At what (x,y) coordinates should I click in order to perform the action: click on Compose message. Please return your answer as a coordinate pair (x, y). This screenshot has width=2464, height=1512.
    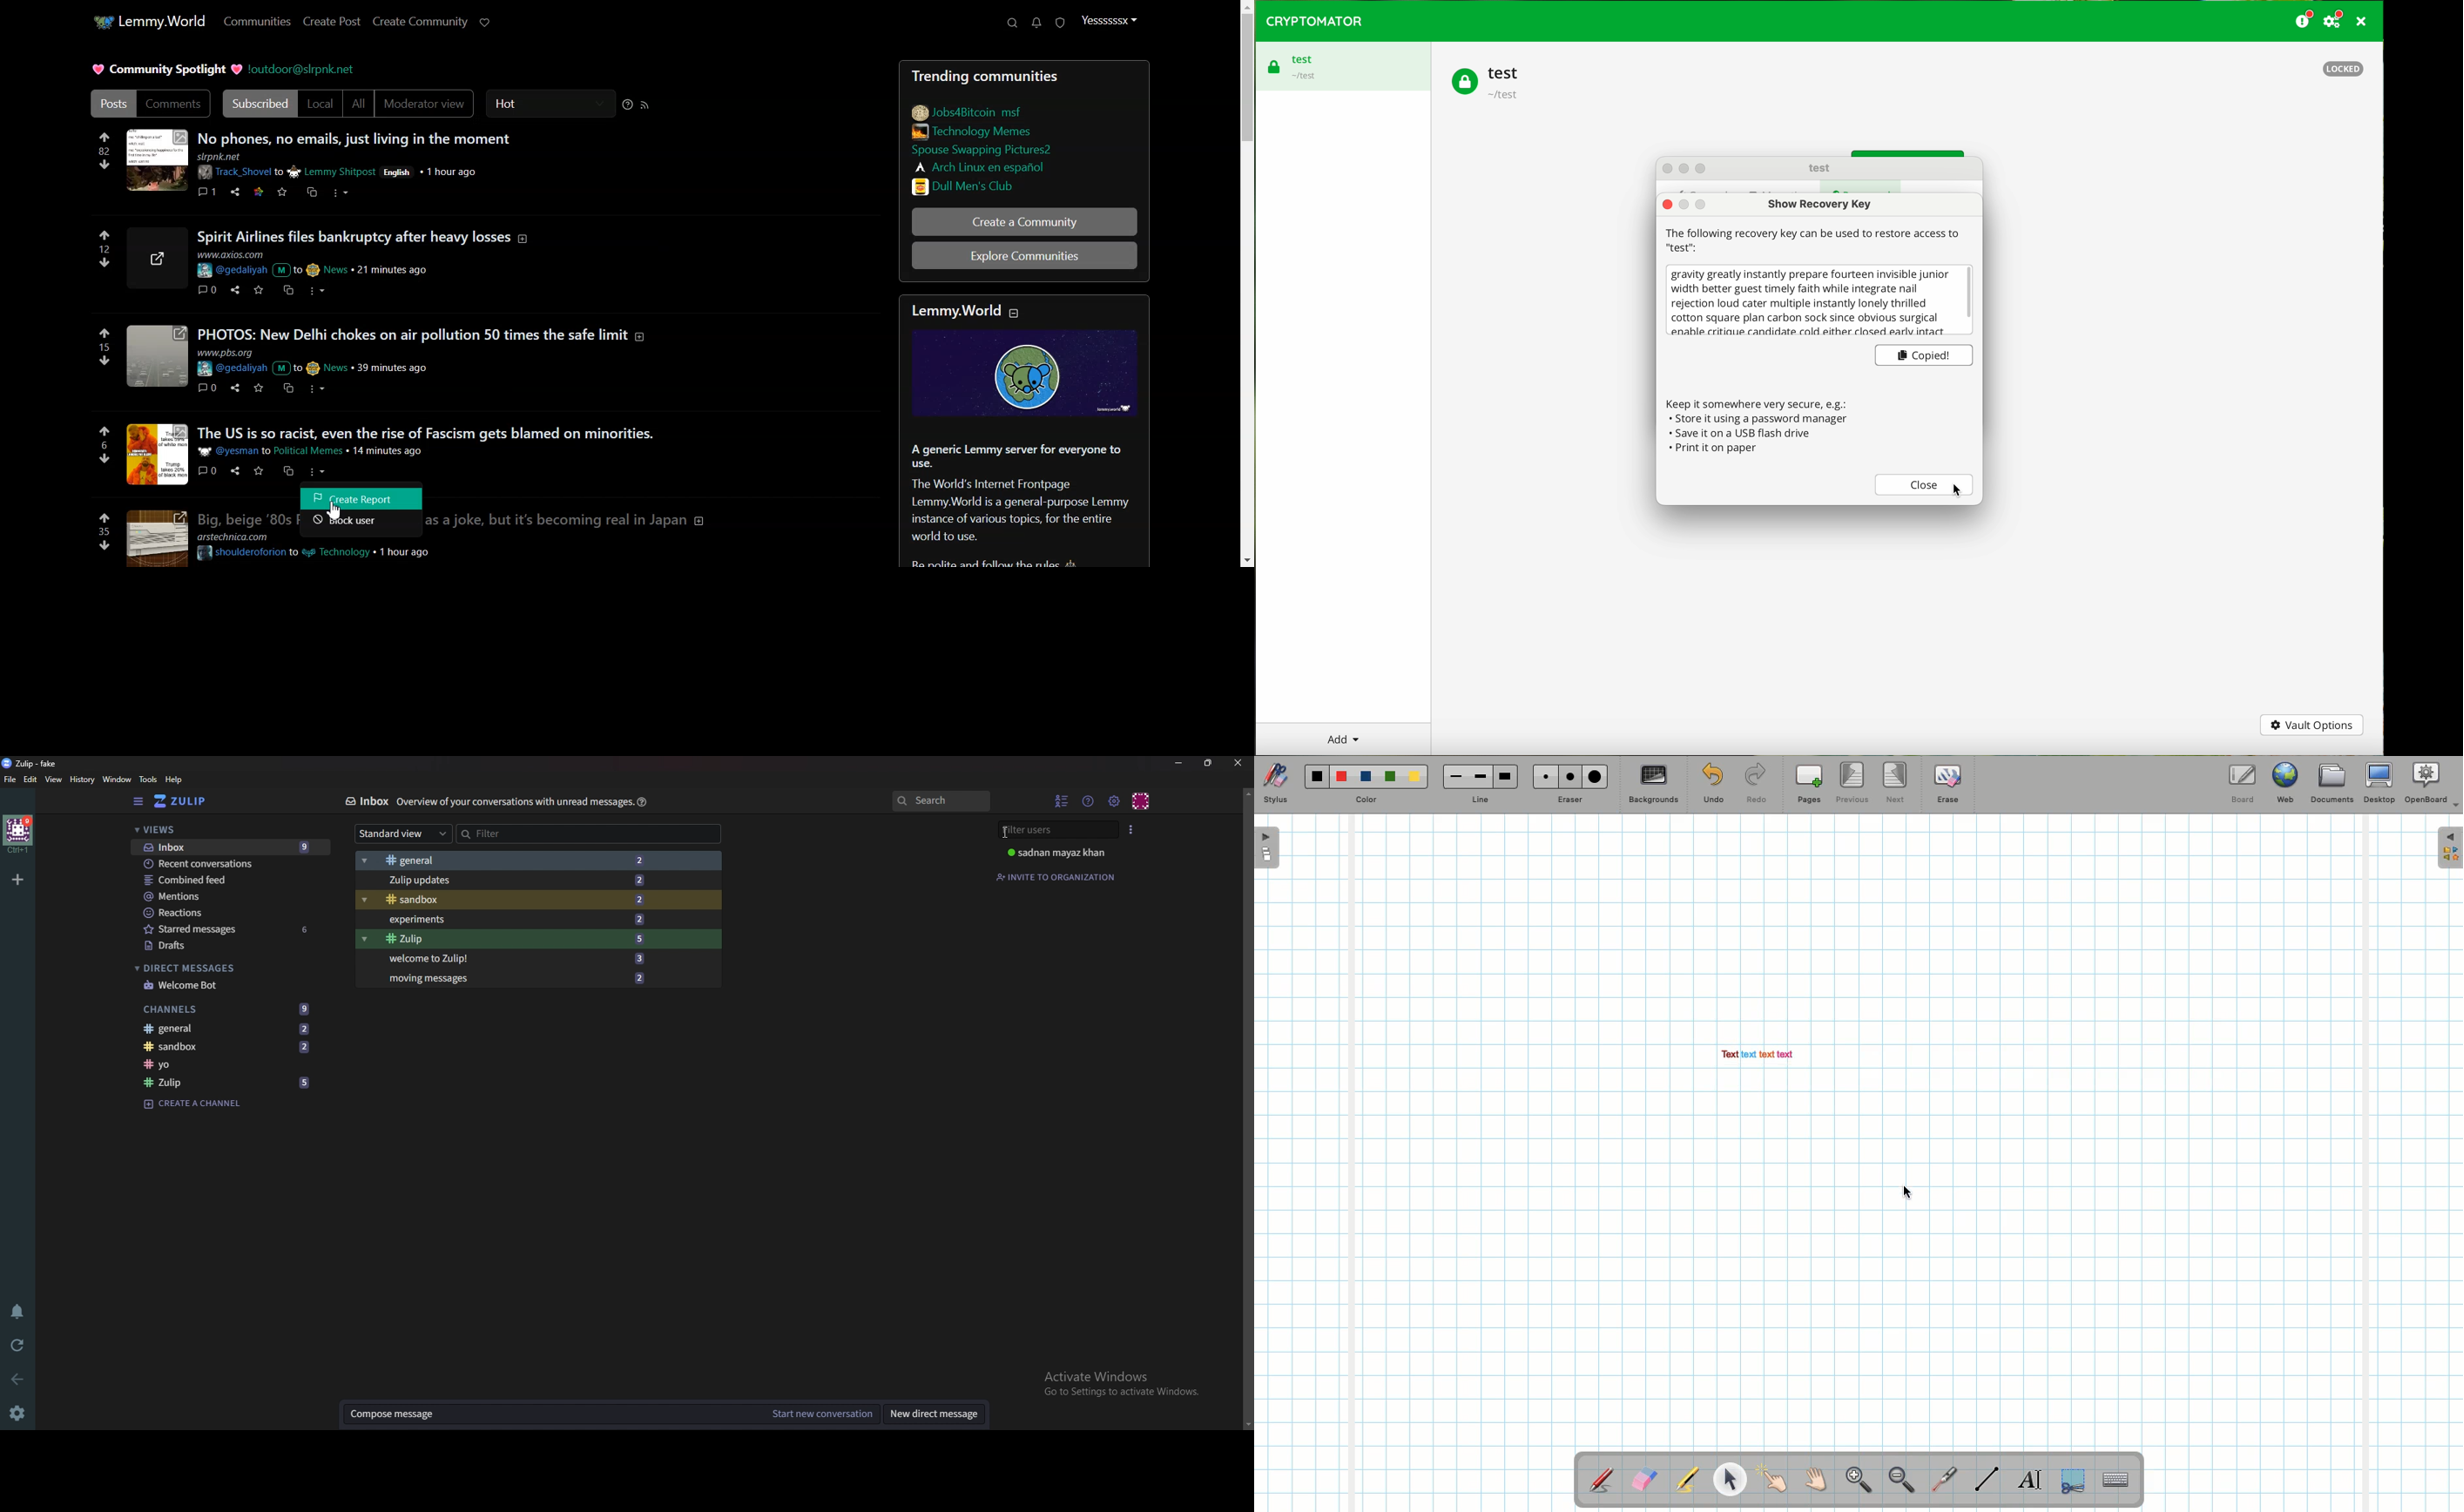
    Looking at the image, I should click on (551, 1414).